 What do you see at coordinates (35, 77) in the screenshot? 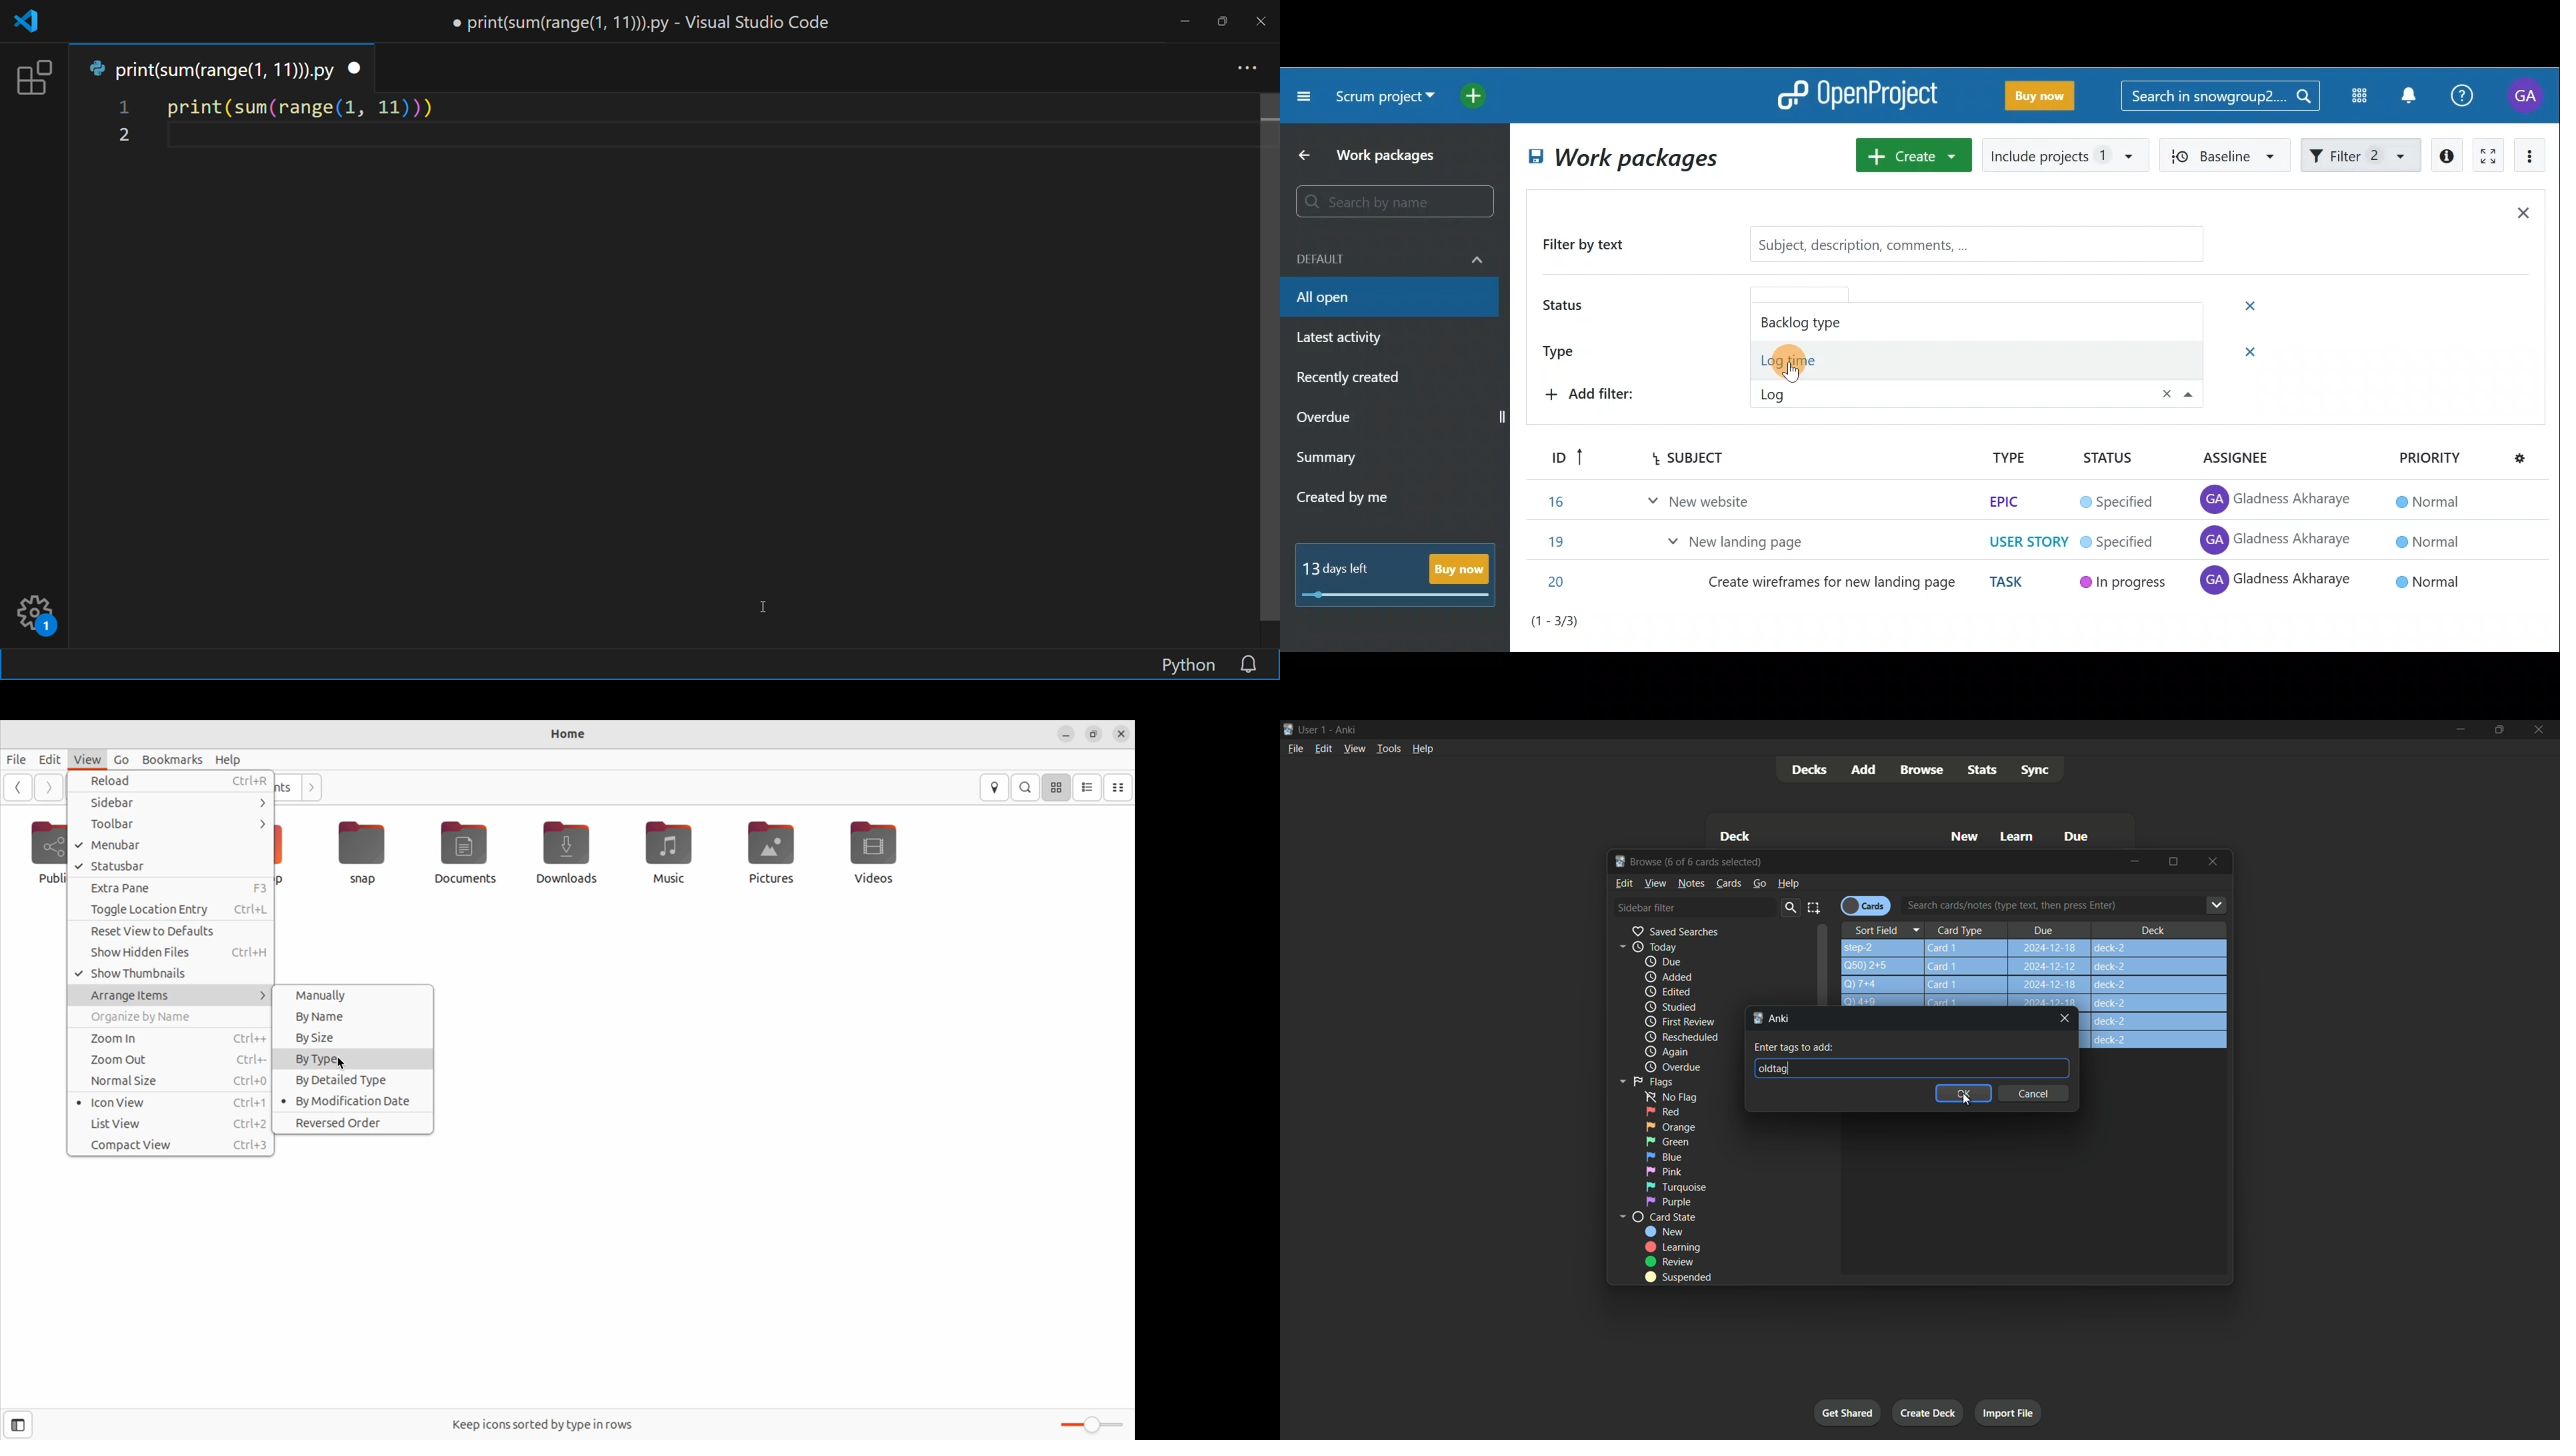
I see `extension` at bounding box center [35, 77].